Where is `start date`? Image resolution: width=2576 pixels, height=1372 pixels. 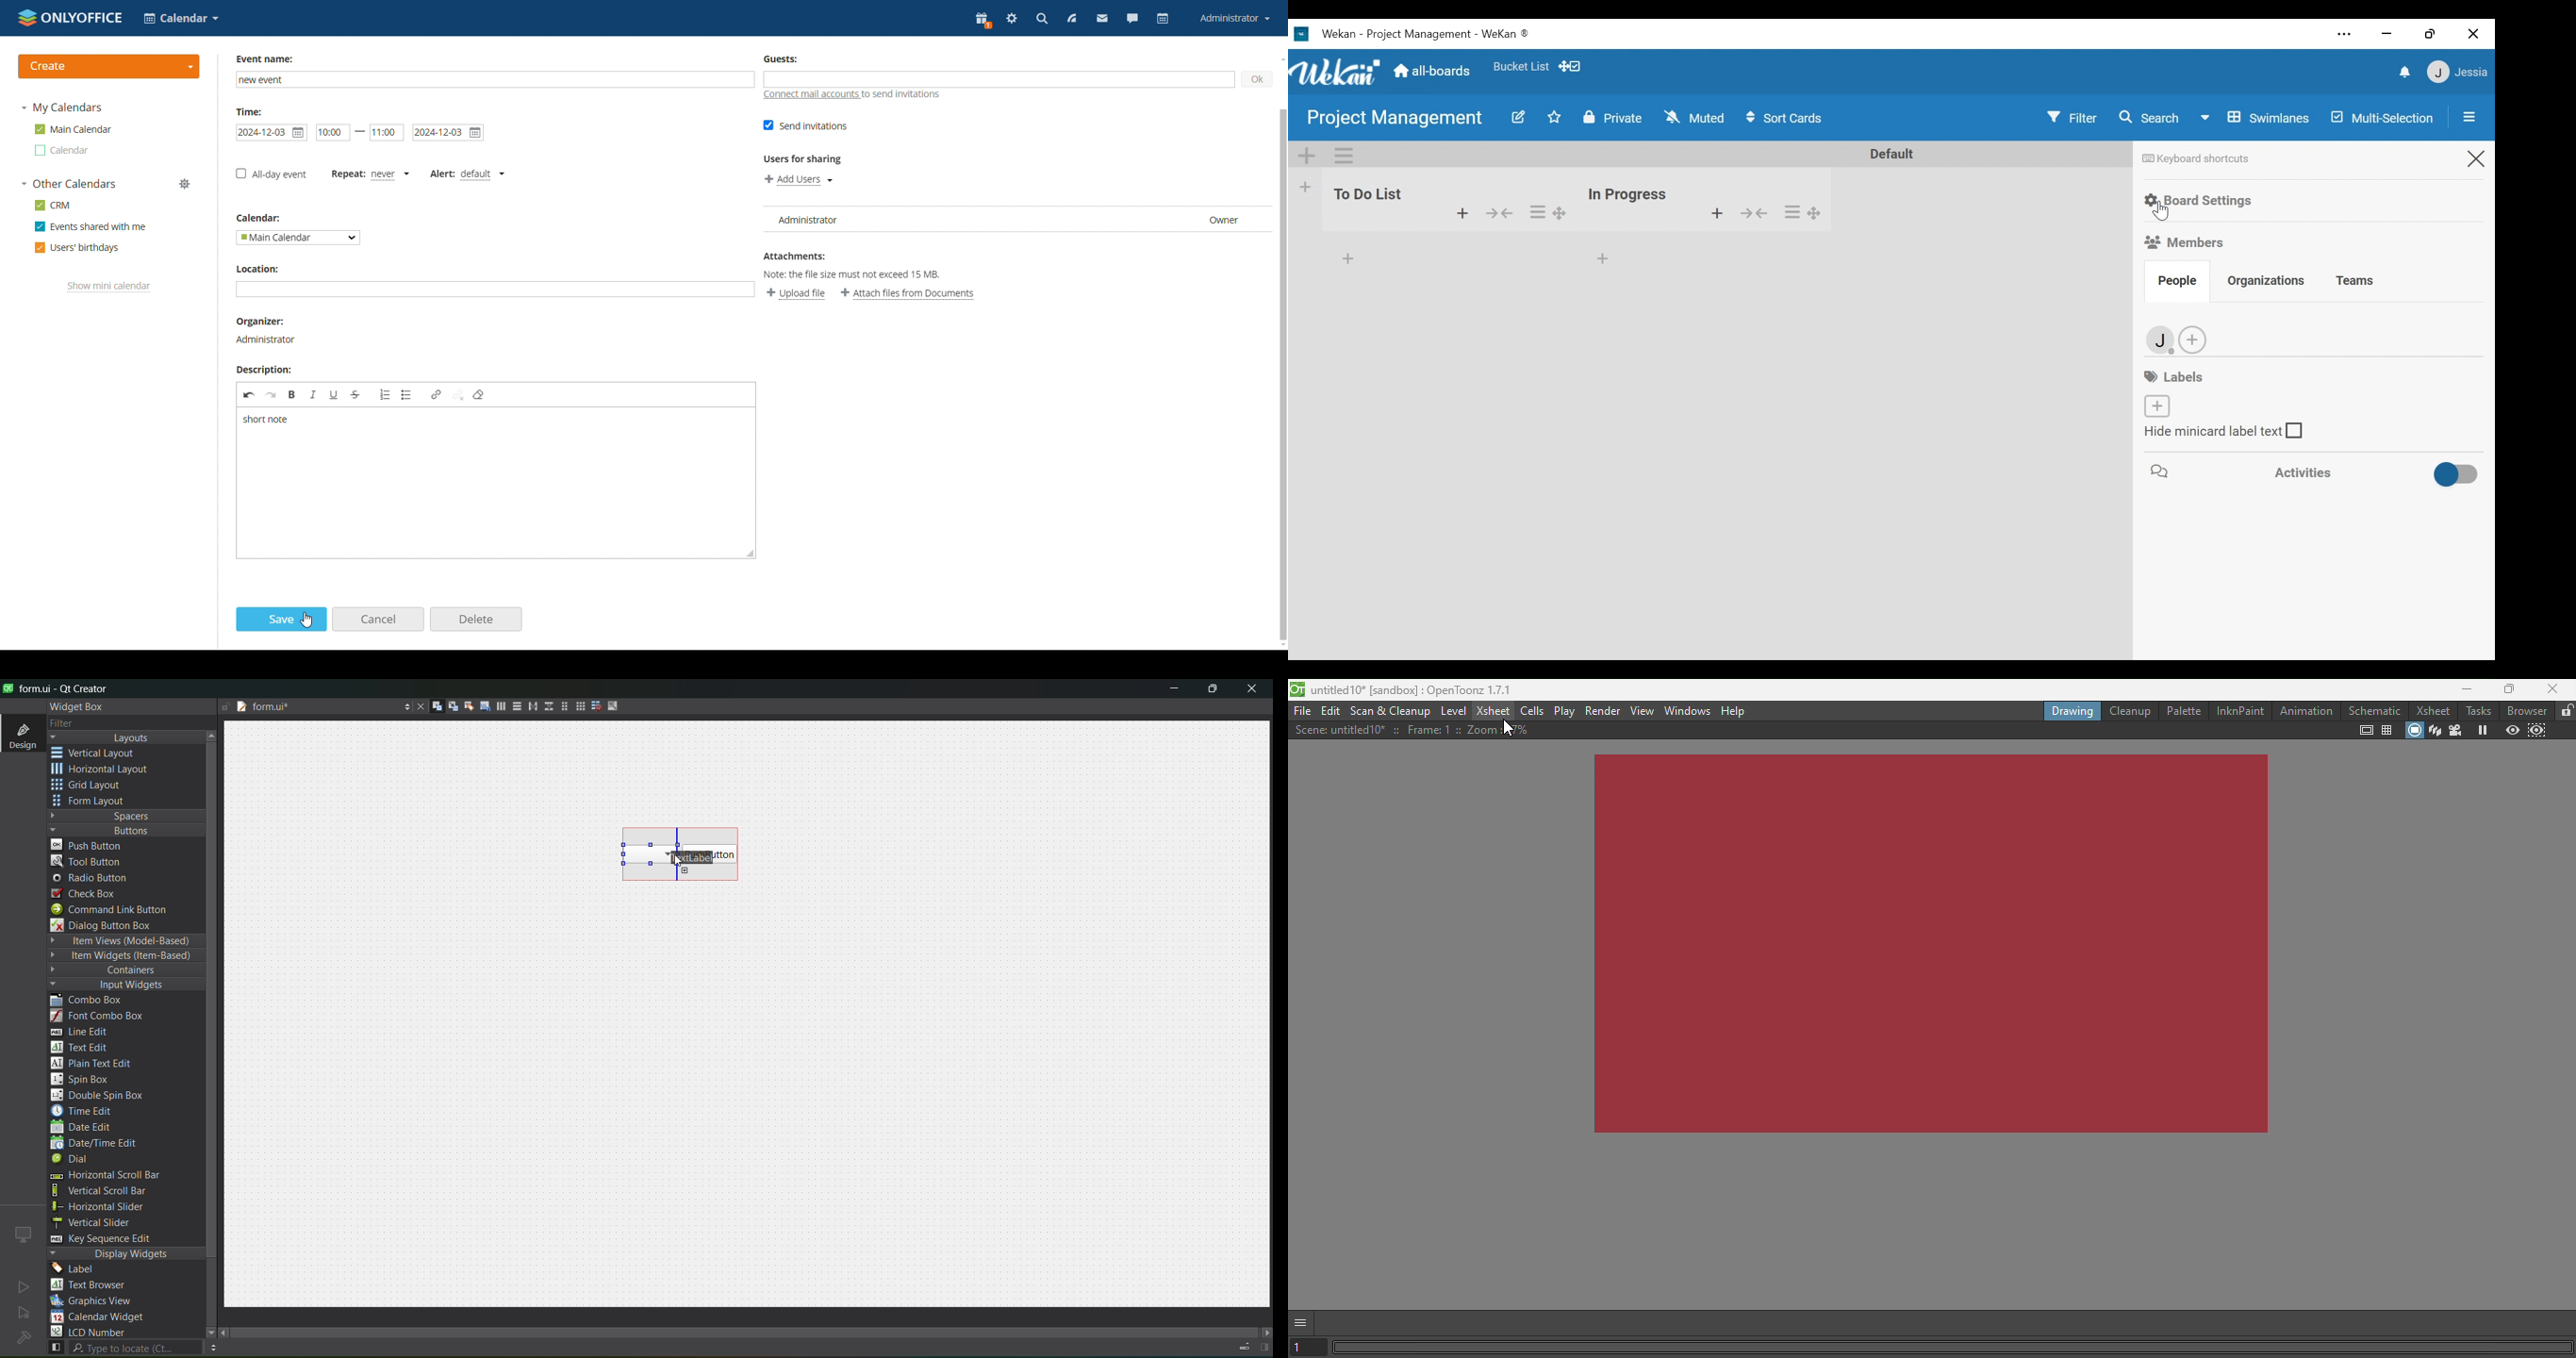
start date is located at coordinates (333, 132).